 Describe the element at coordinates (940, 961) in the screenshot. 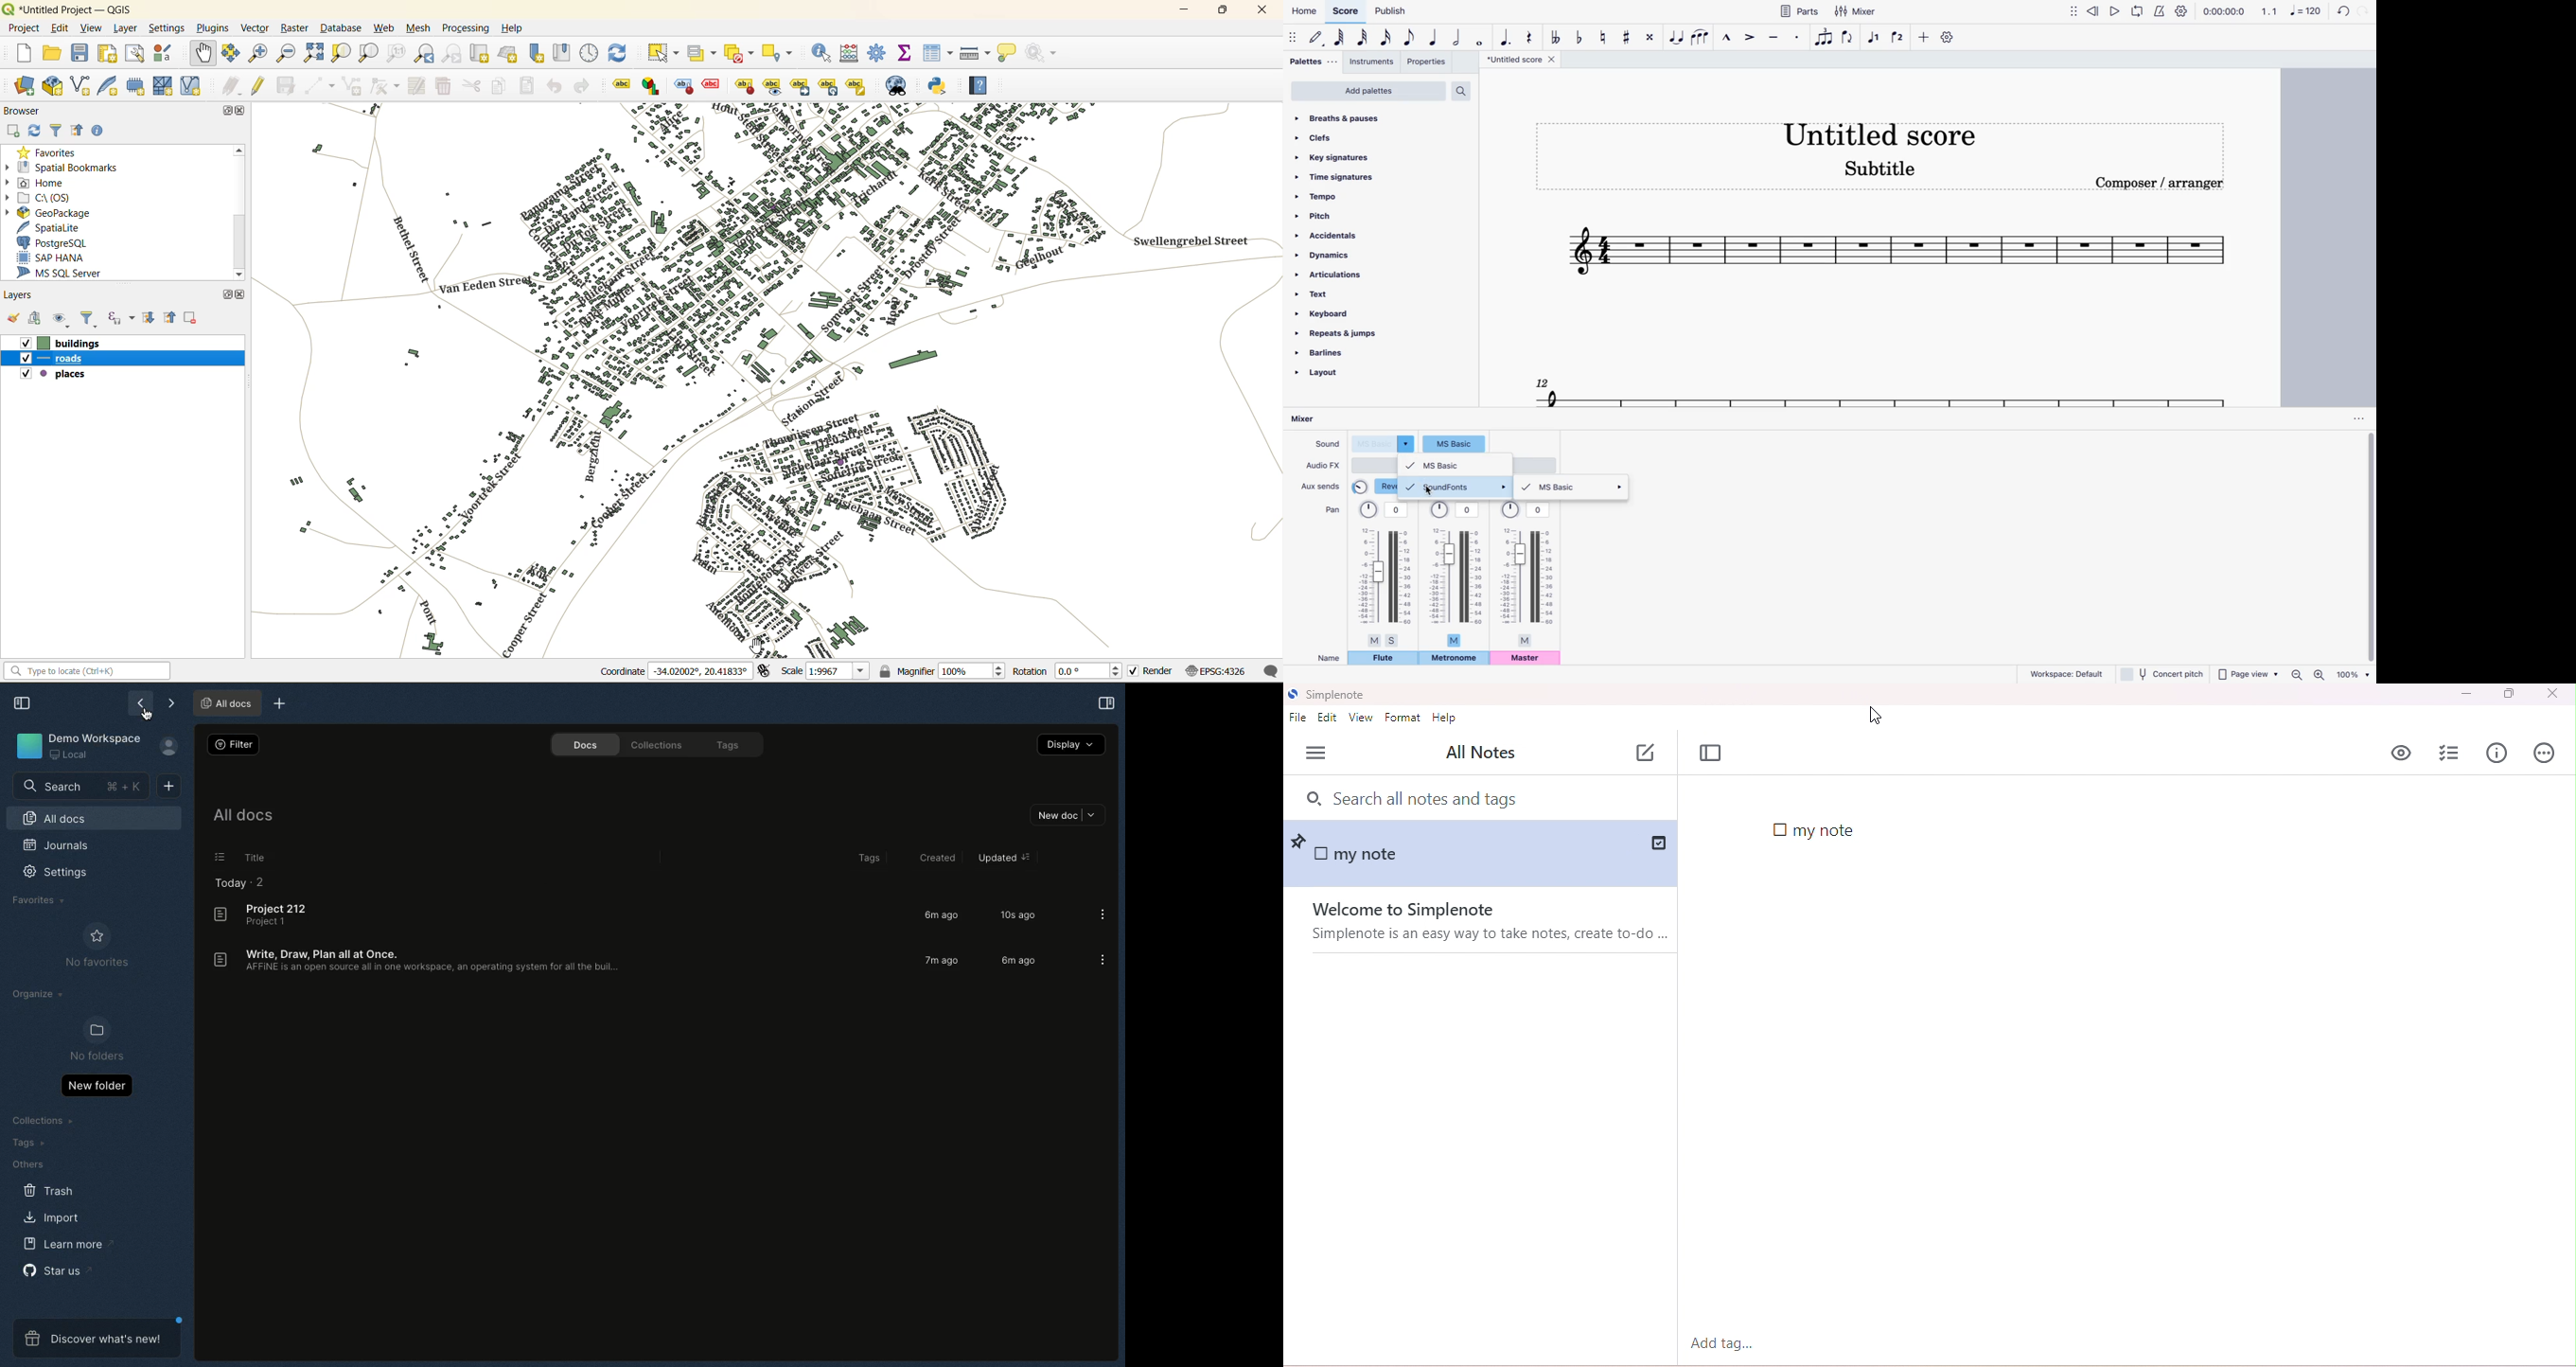

I see `7m ago` at that location.